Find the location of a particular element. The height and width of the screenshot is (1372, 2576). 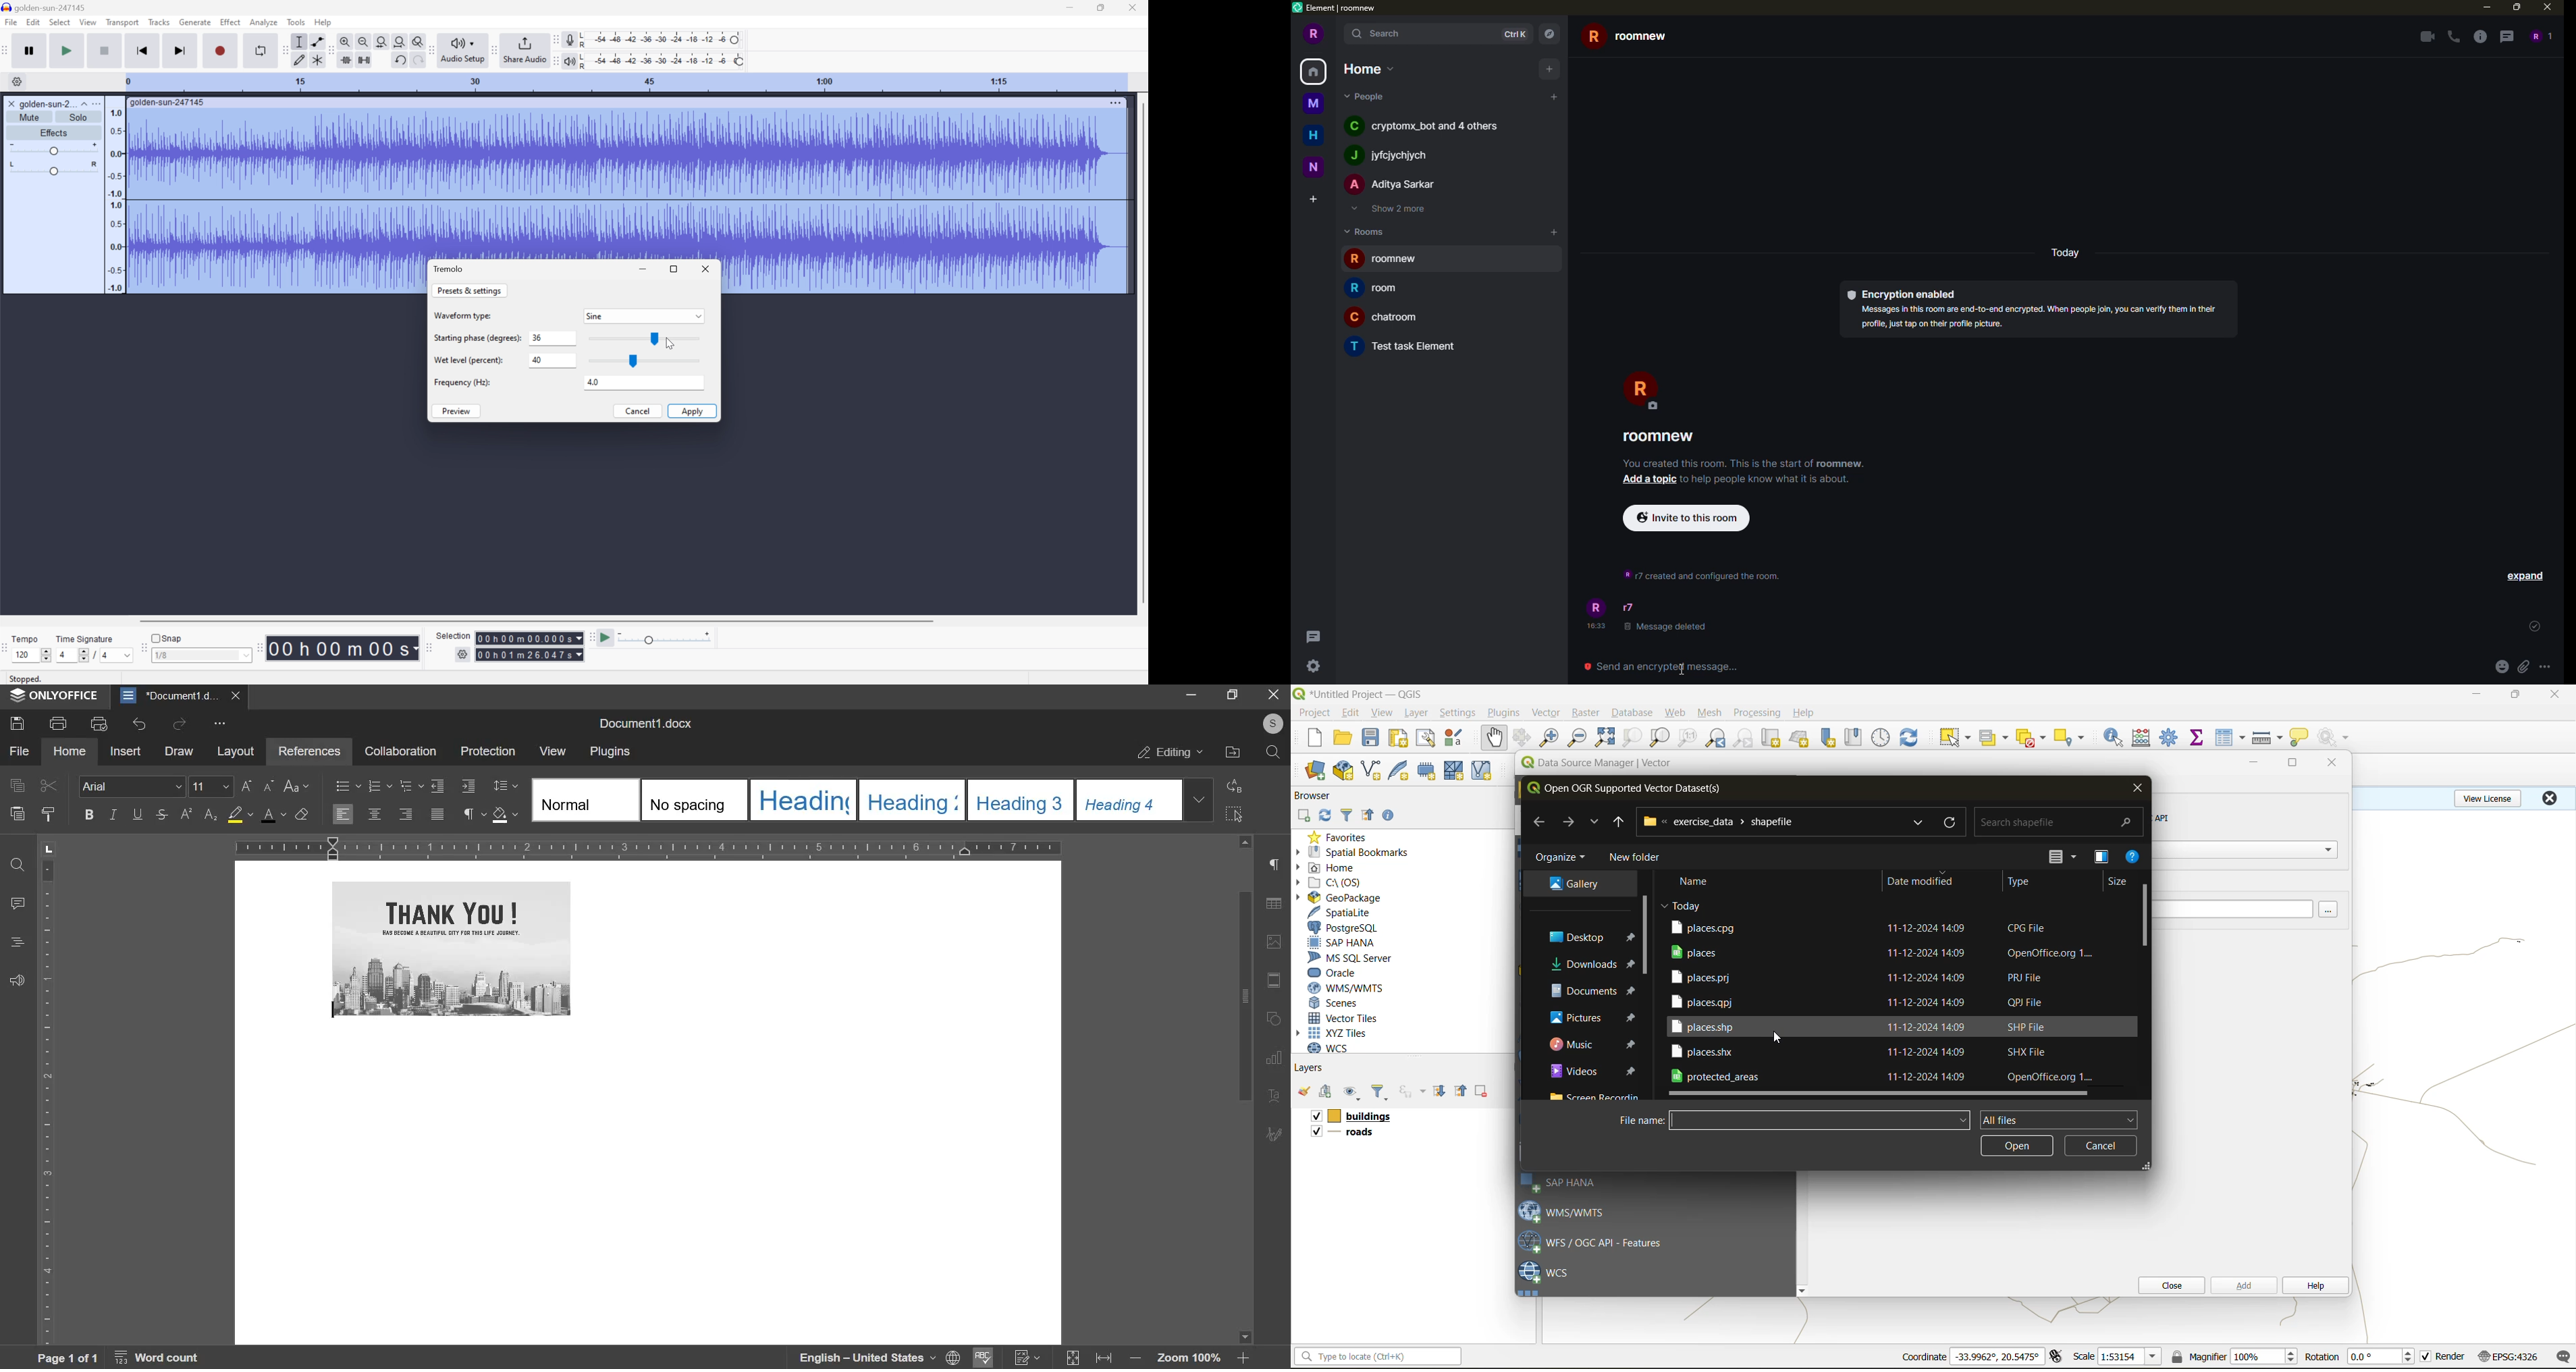

statistical summary is located at coordinates (2200, 738).